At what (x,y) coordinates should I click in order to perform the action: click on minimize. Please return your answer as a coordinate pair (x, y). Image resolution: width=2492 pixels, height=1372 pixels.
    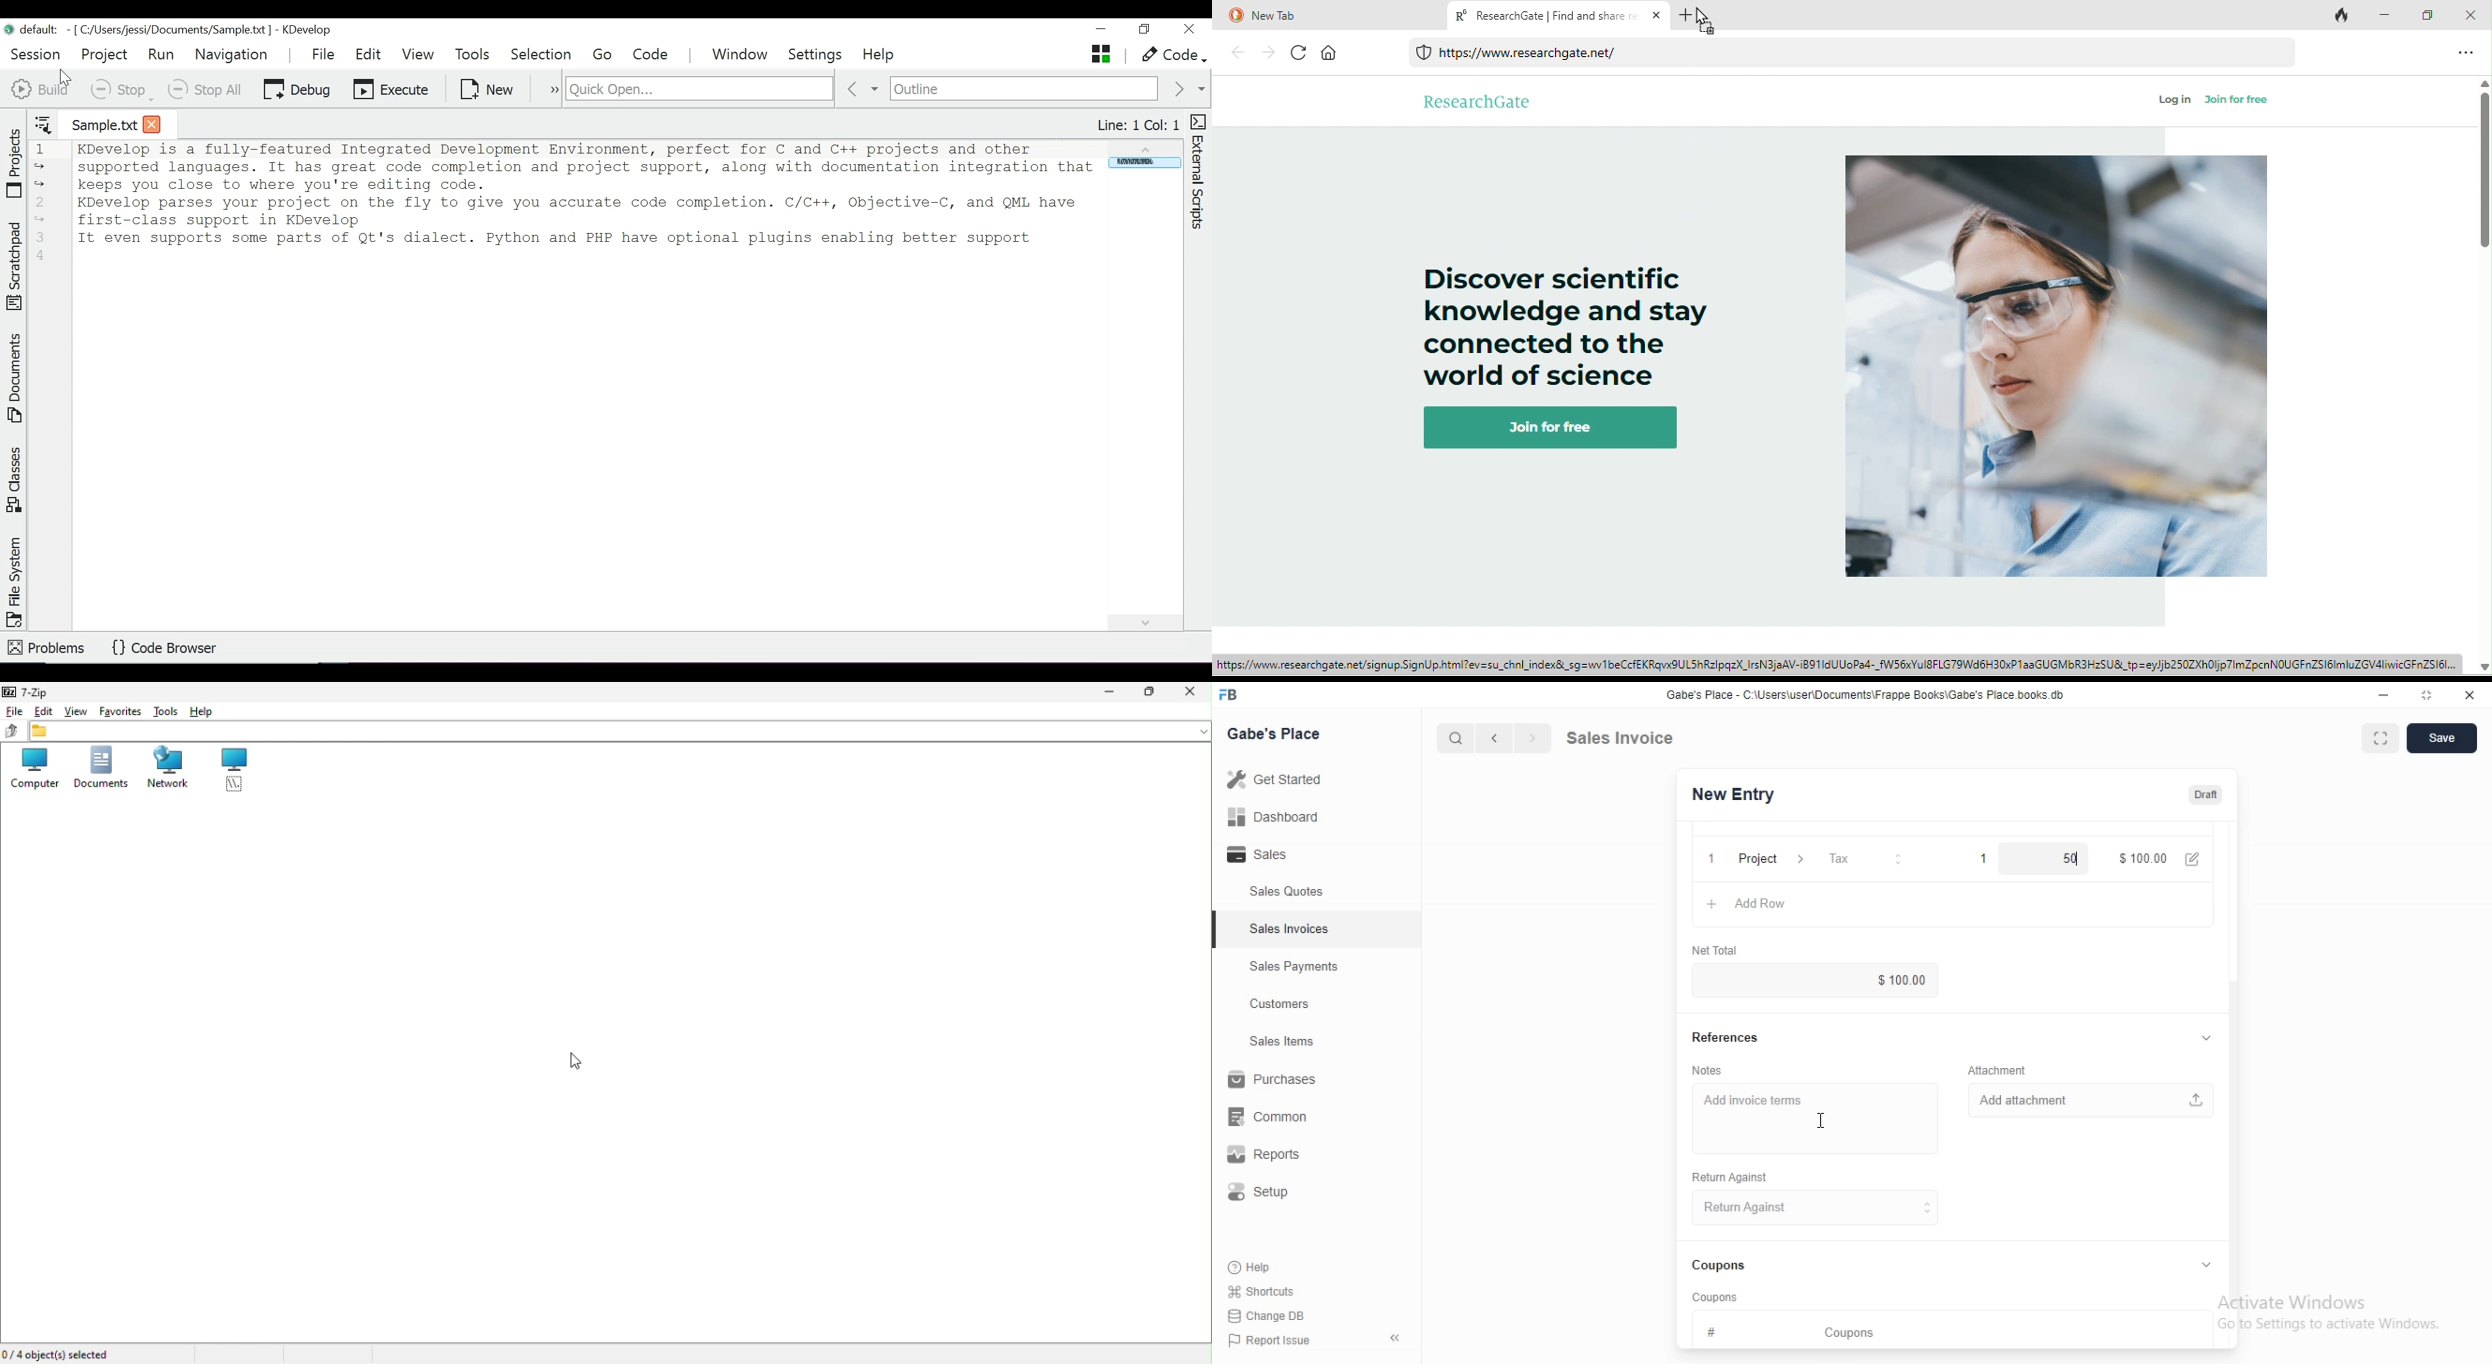
    Looking at the image, I should click on (2375, 697).